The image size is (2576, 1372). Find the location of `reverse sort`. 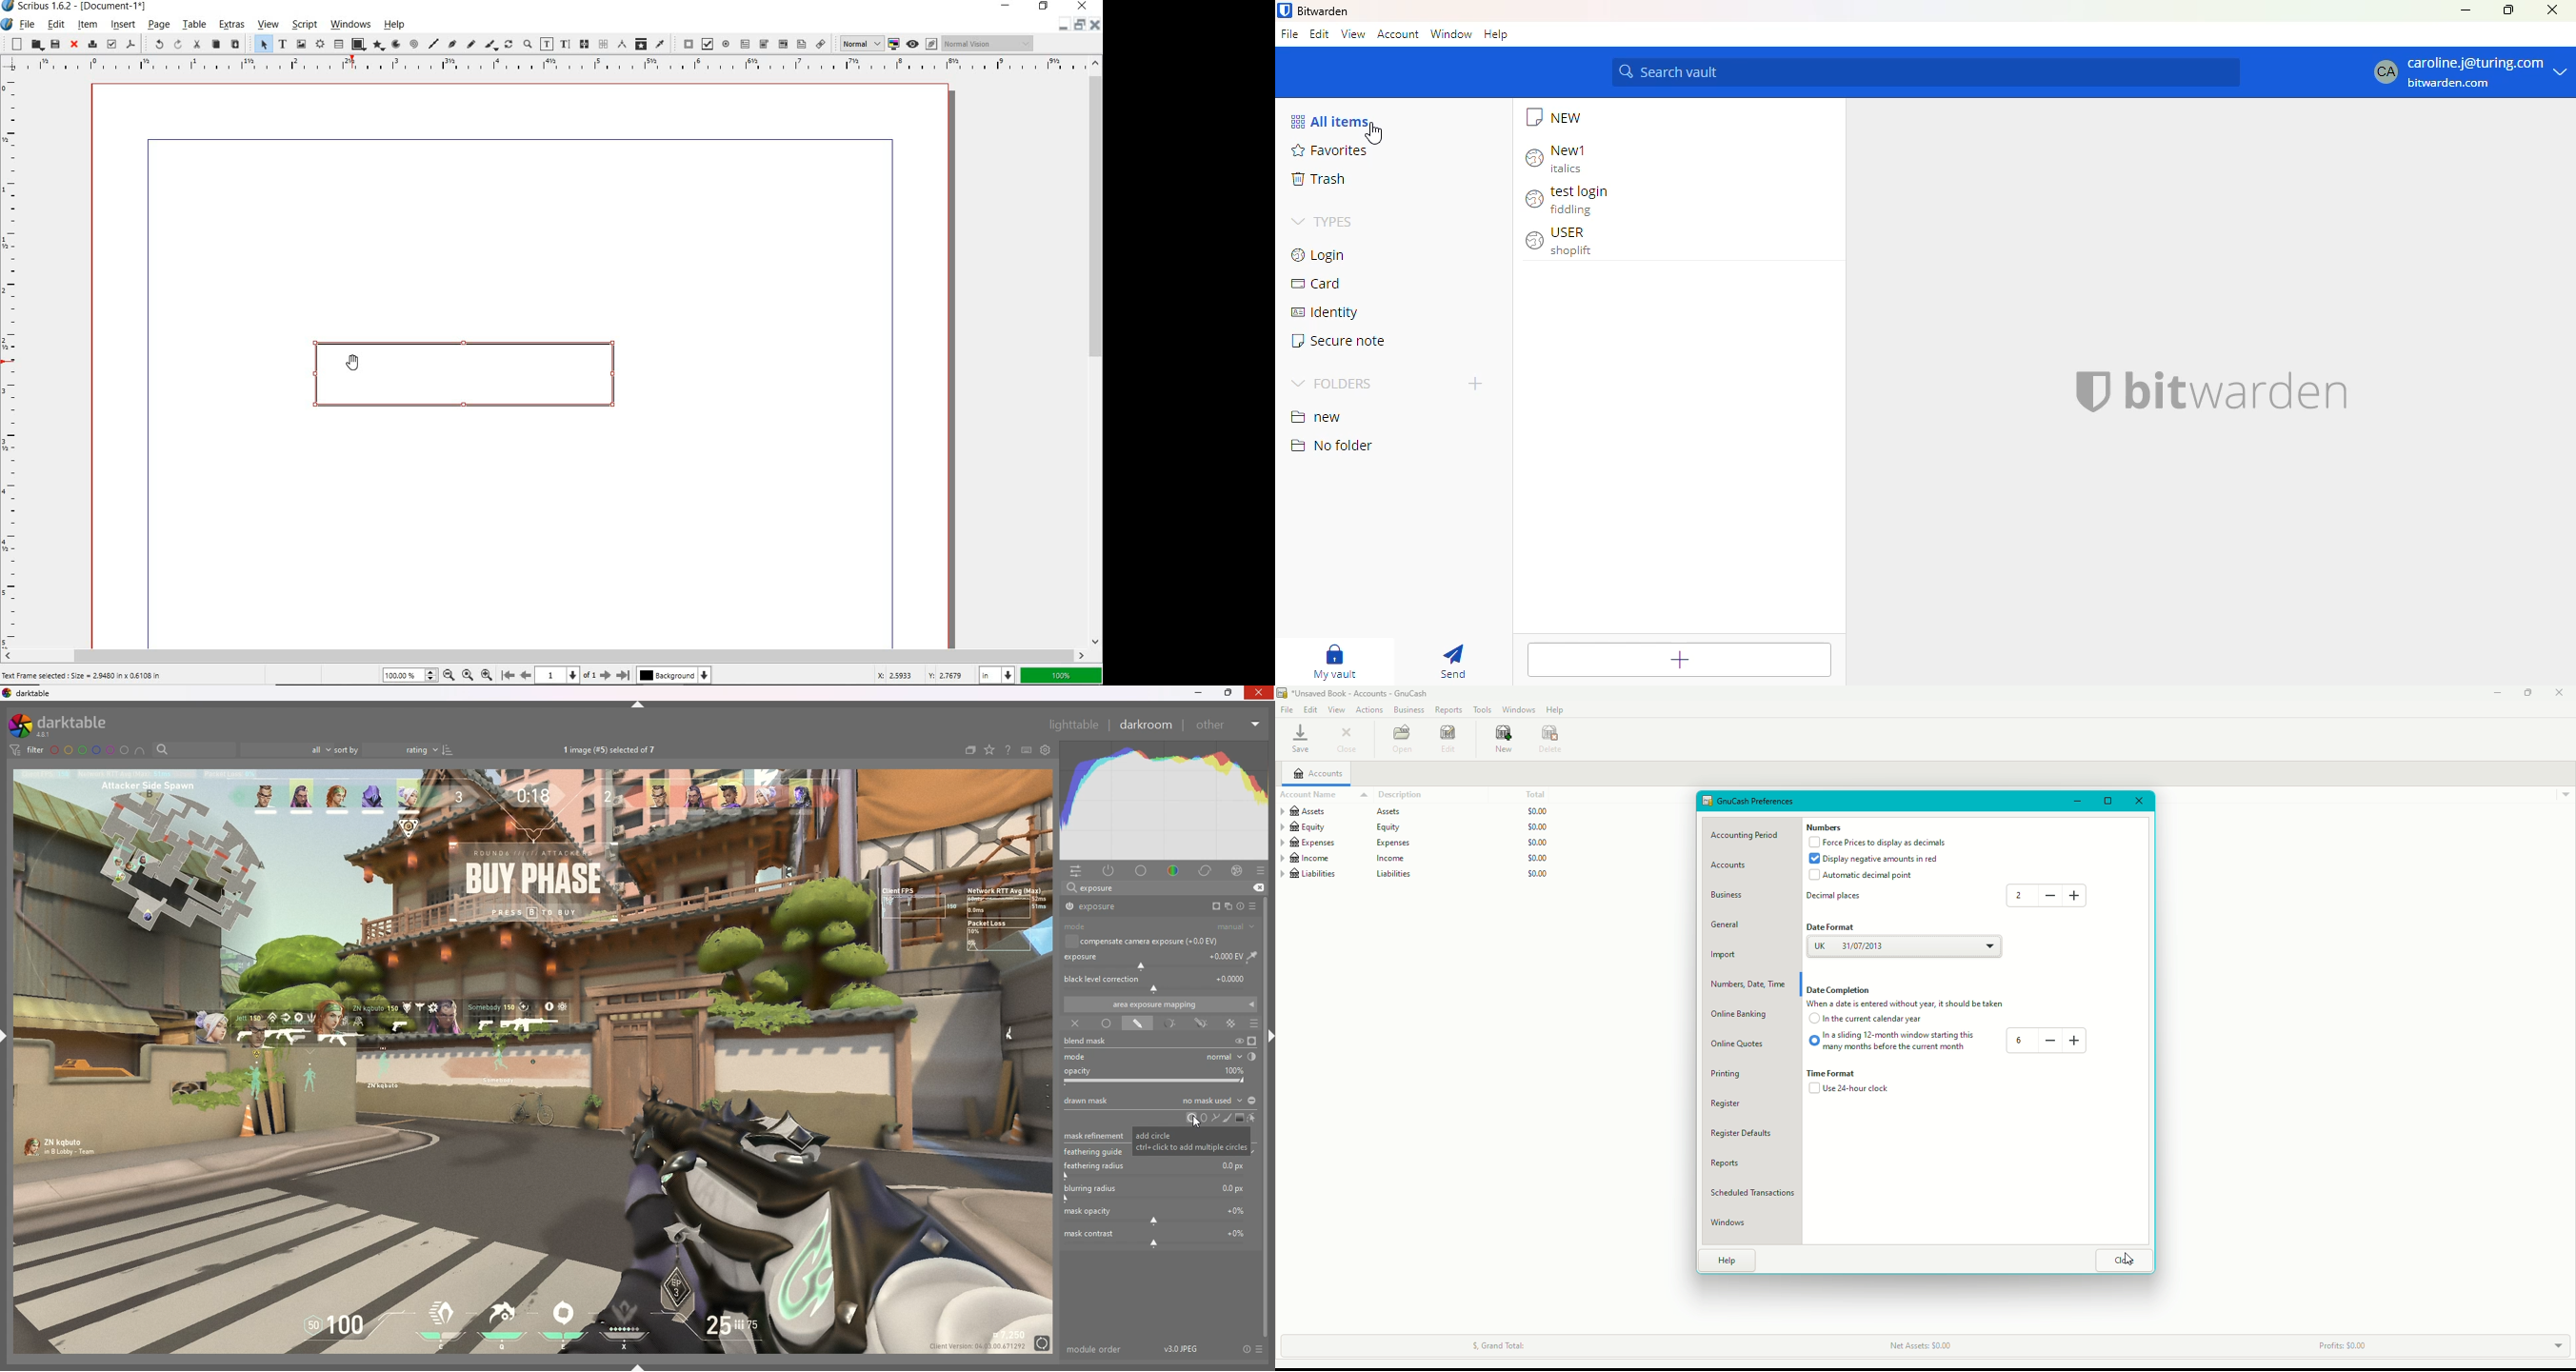

reverse sort is located at coordinates (448, 750).